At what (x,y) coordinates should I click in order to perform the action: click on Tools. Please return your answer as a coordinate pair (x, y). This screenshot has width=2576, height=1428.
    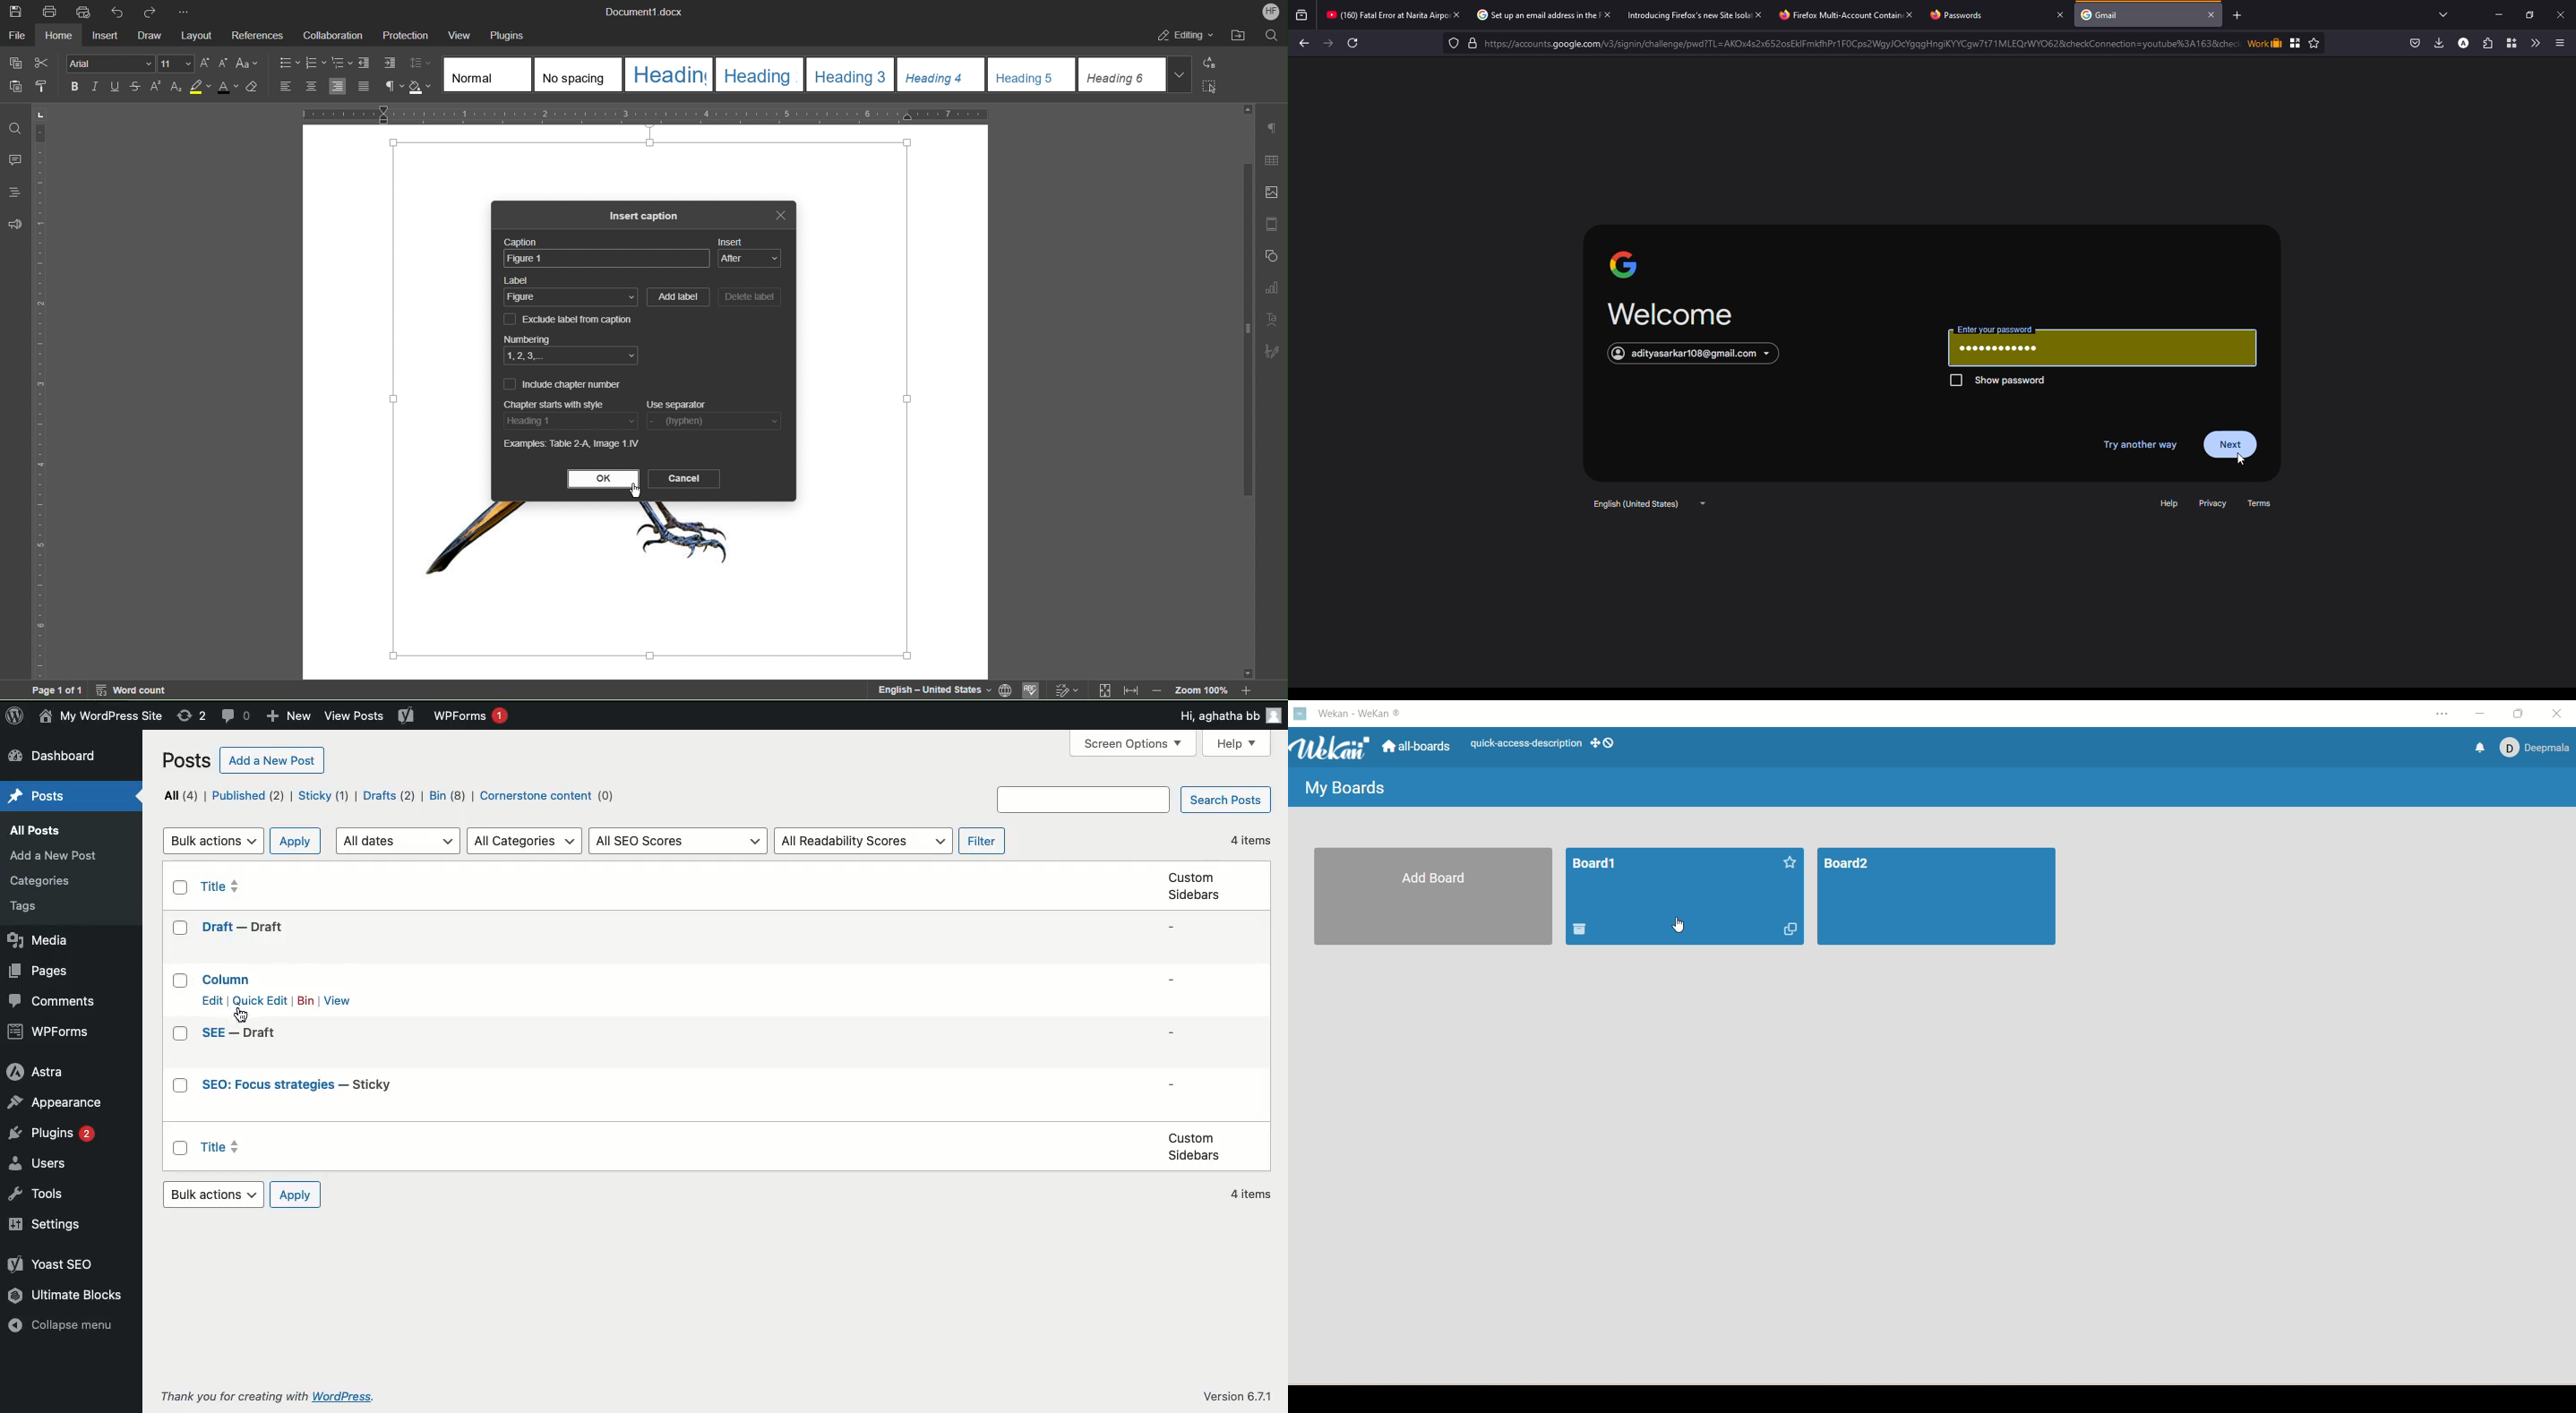
    Looking at the image, I should click on (43, 1196).